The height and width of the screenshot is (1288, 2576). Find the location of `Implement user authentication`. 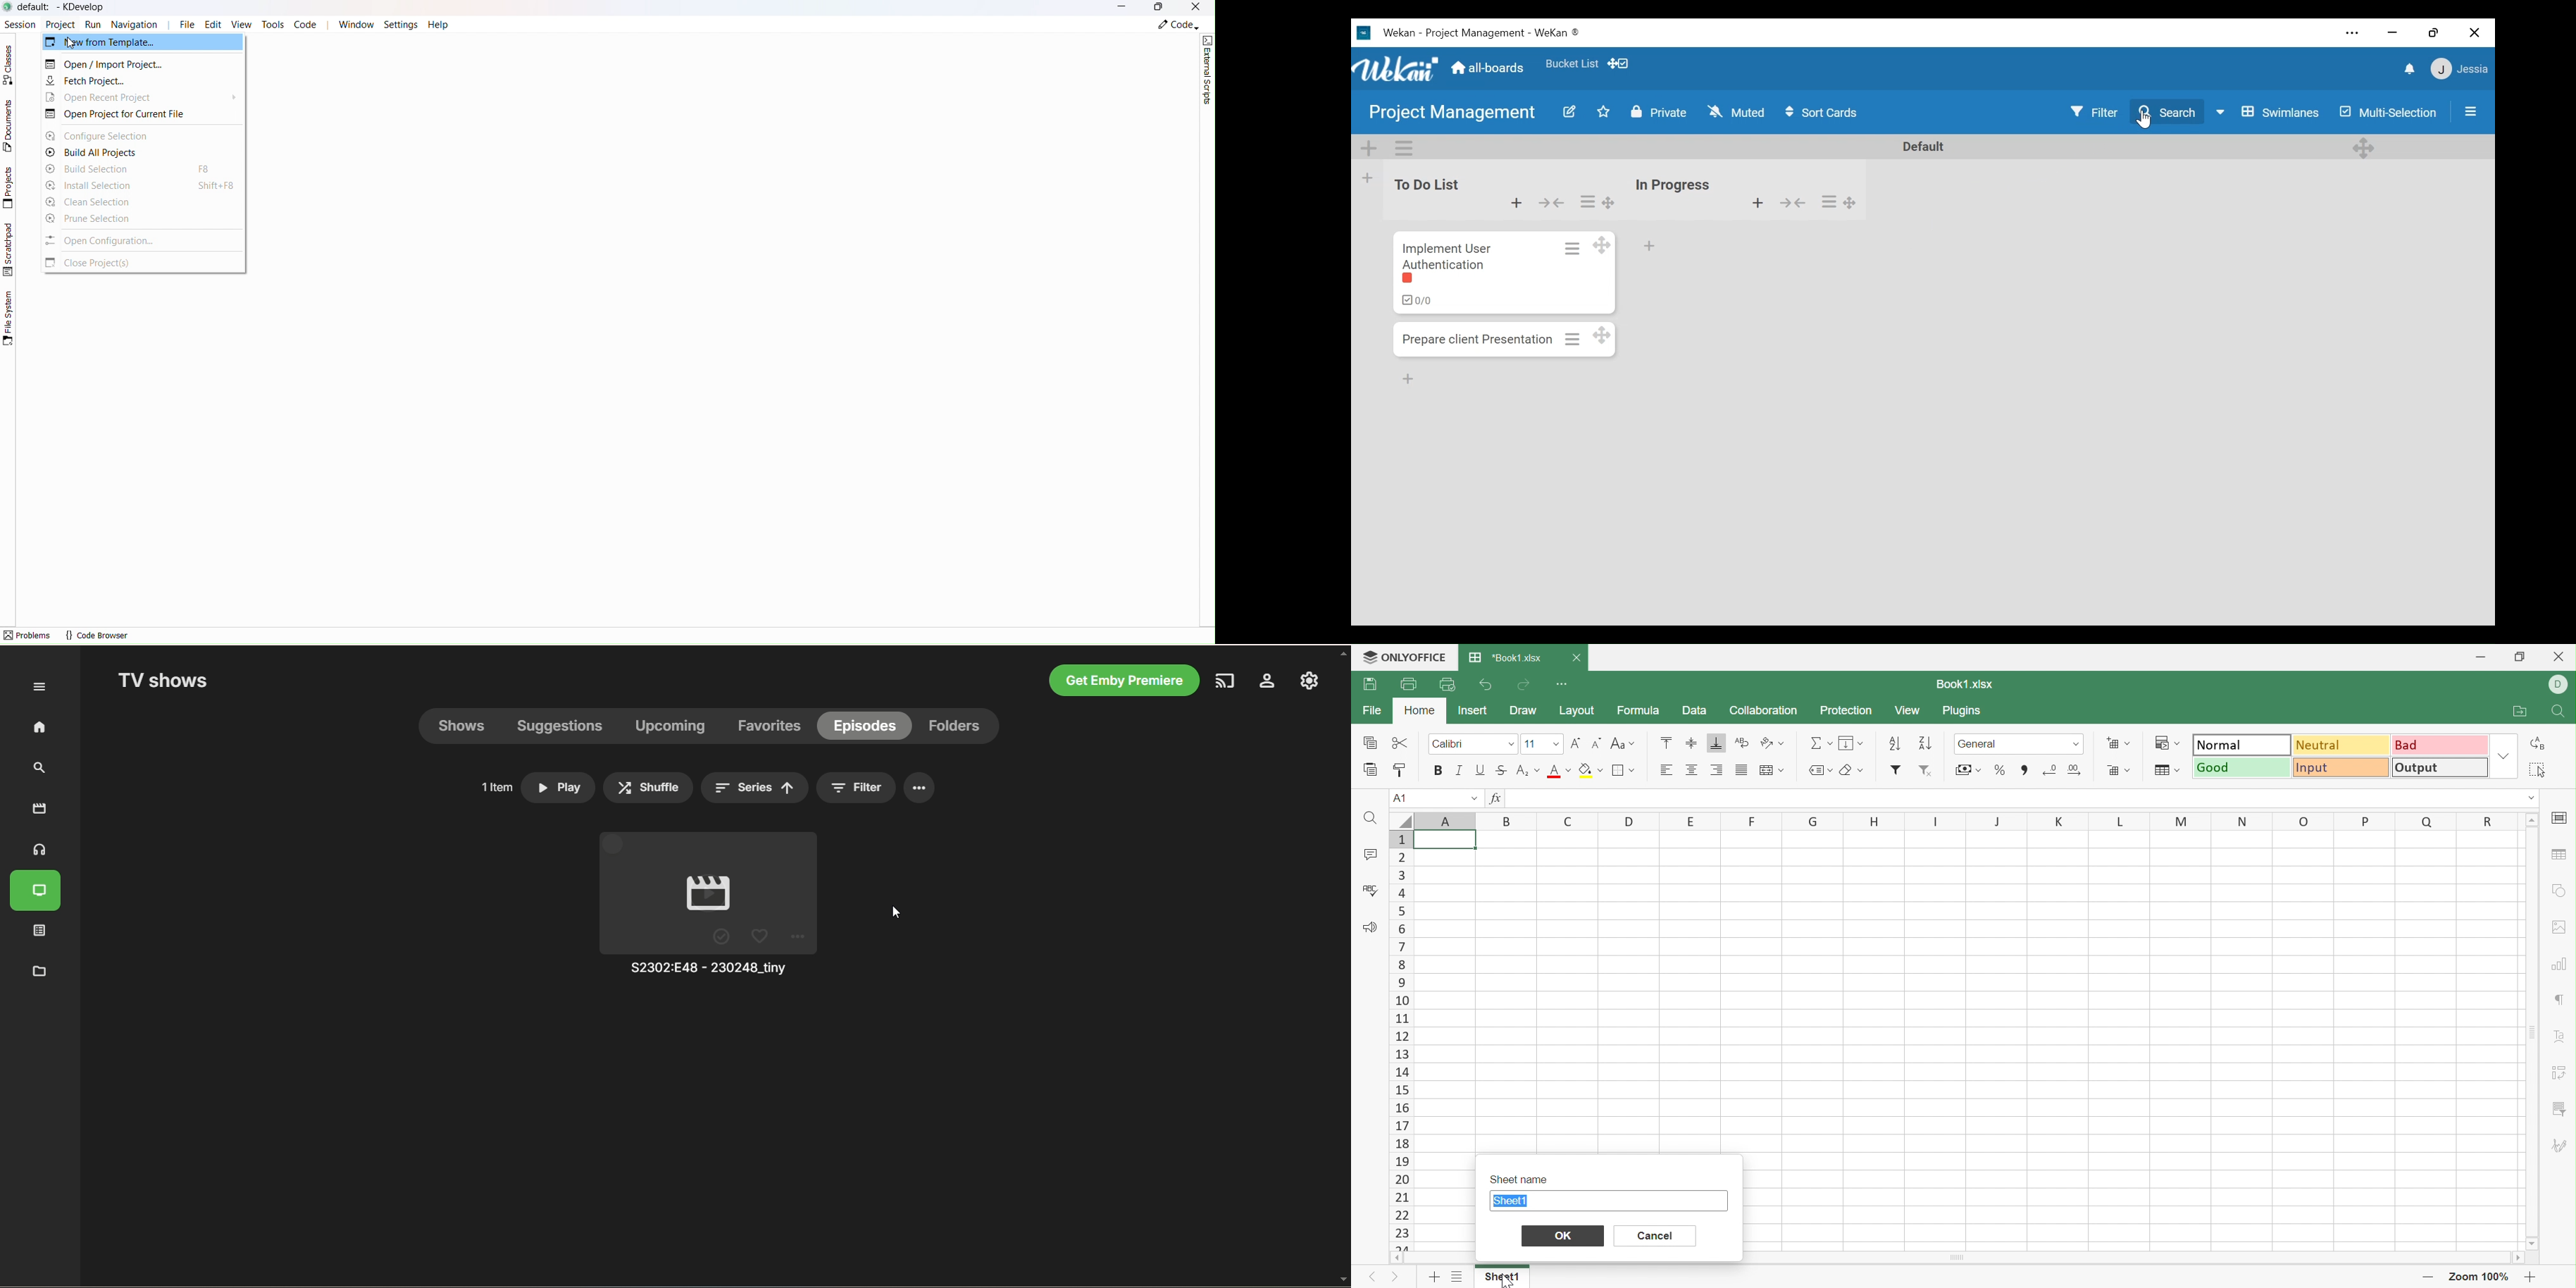

Implement user authentication is located at coordinates (1449, 254).